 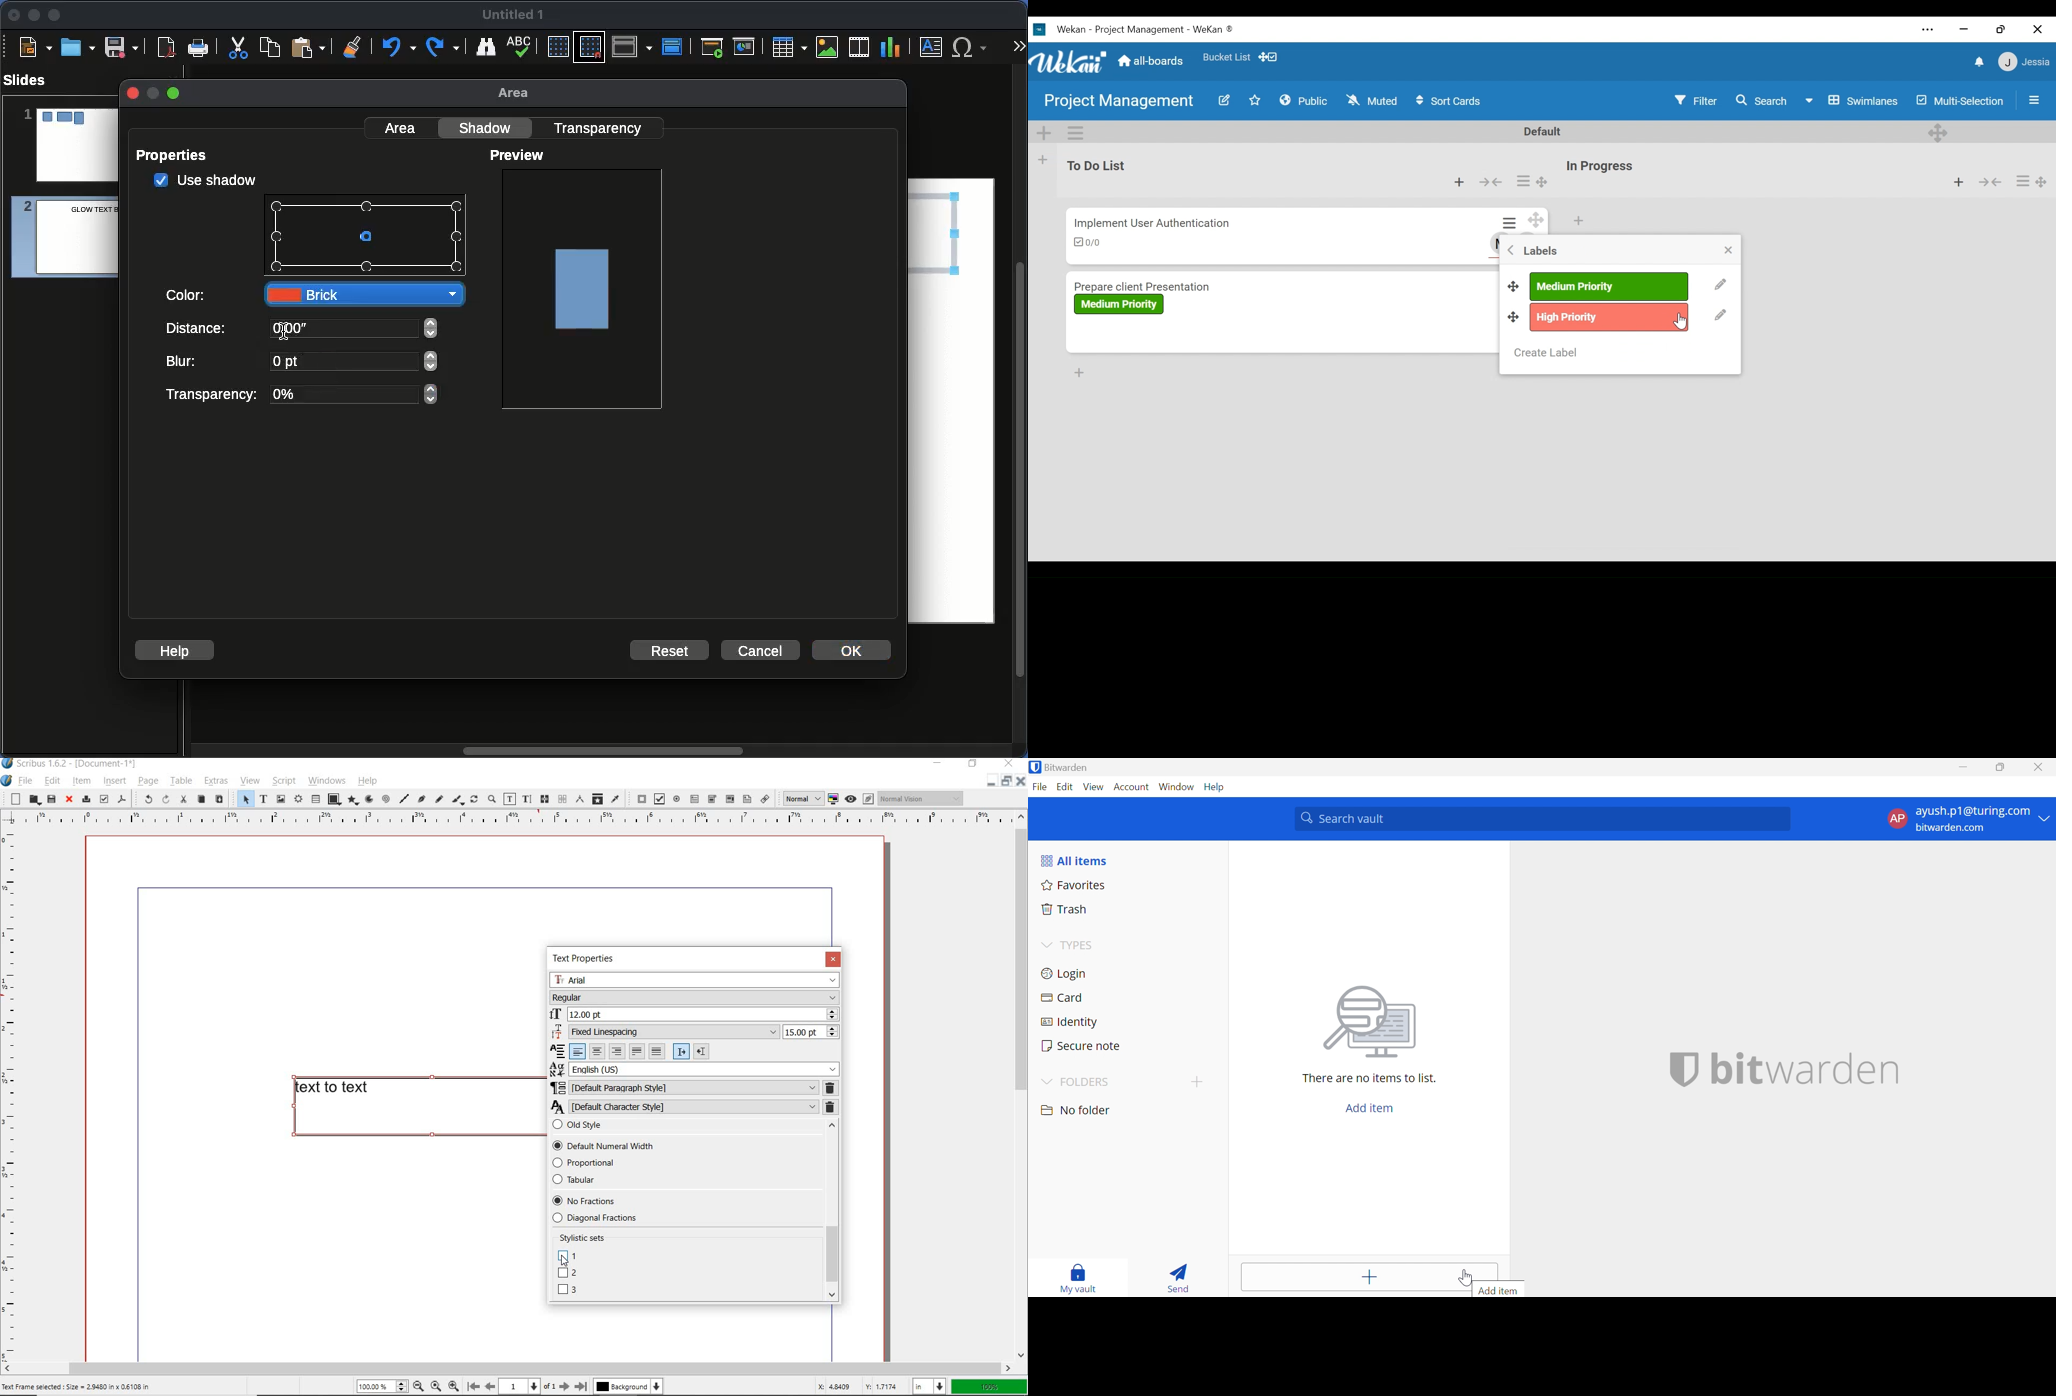 What do you see at coordinates (143, 798) in the screenshot?
I see `undo` at bounding box center [143, 798].